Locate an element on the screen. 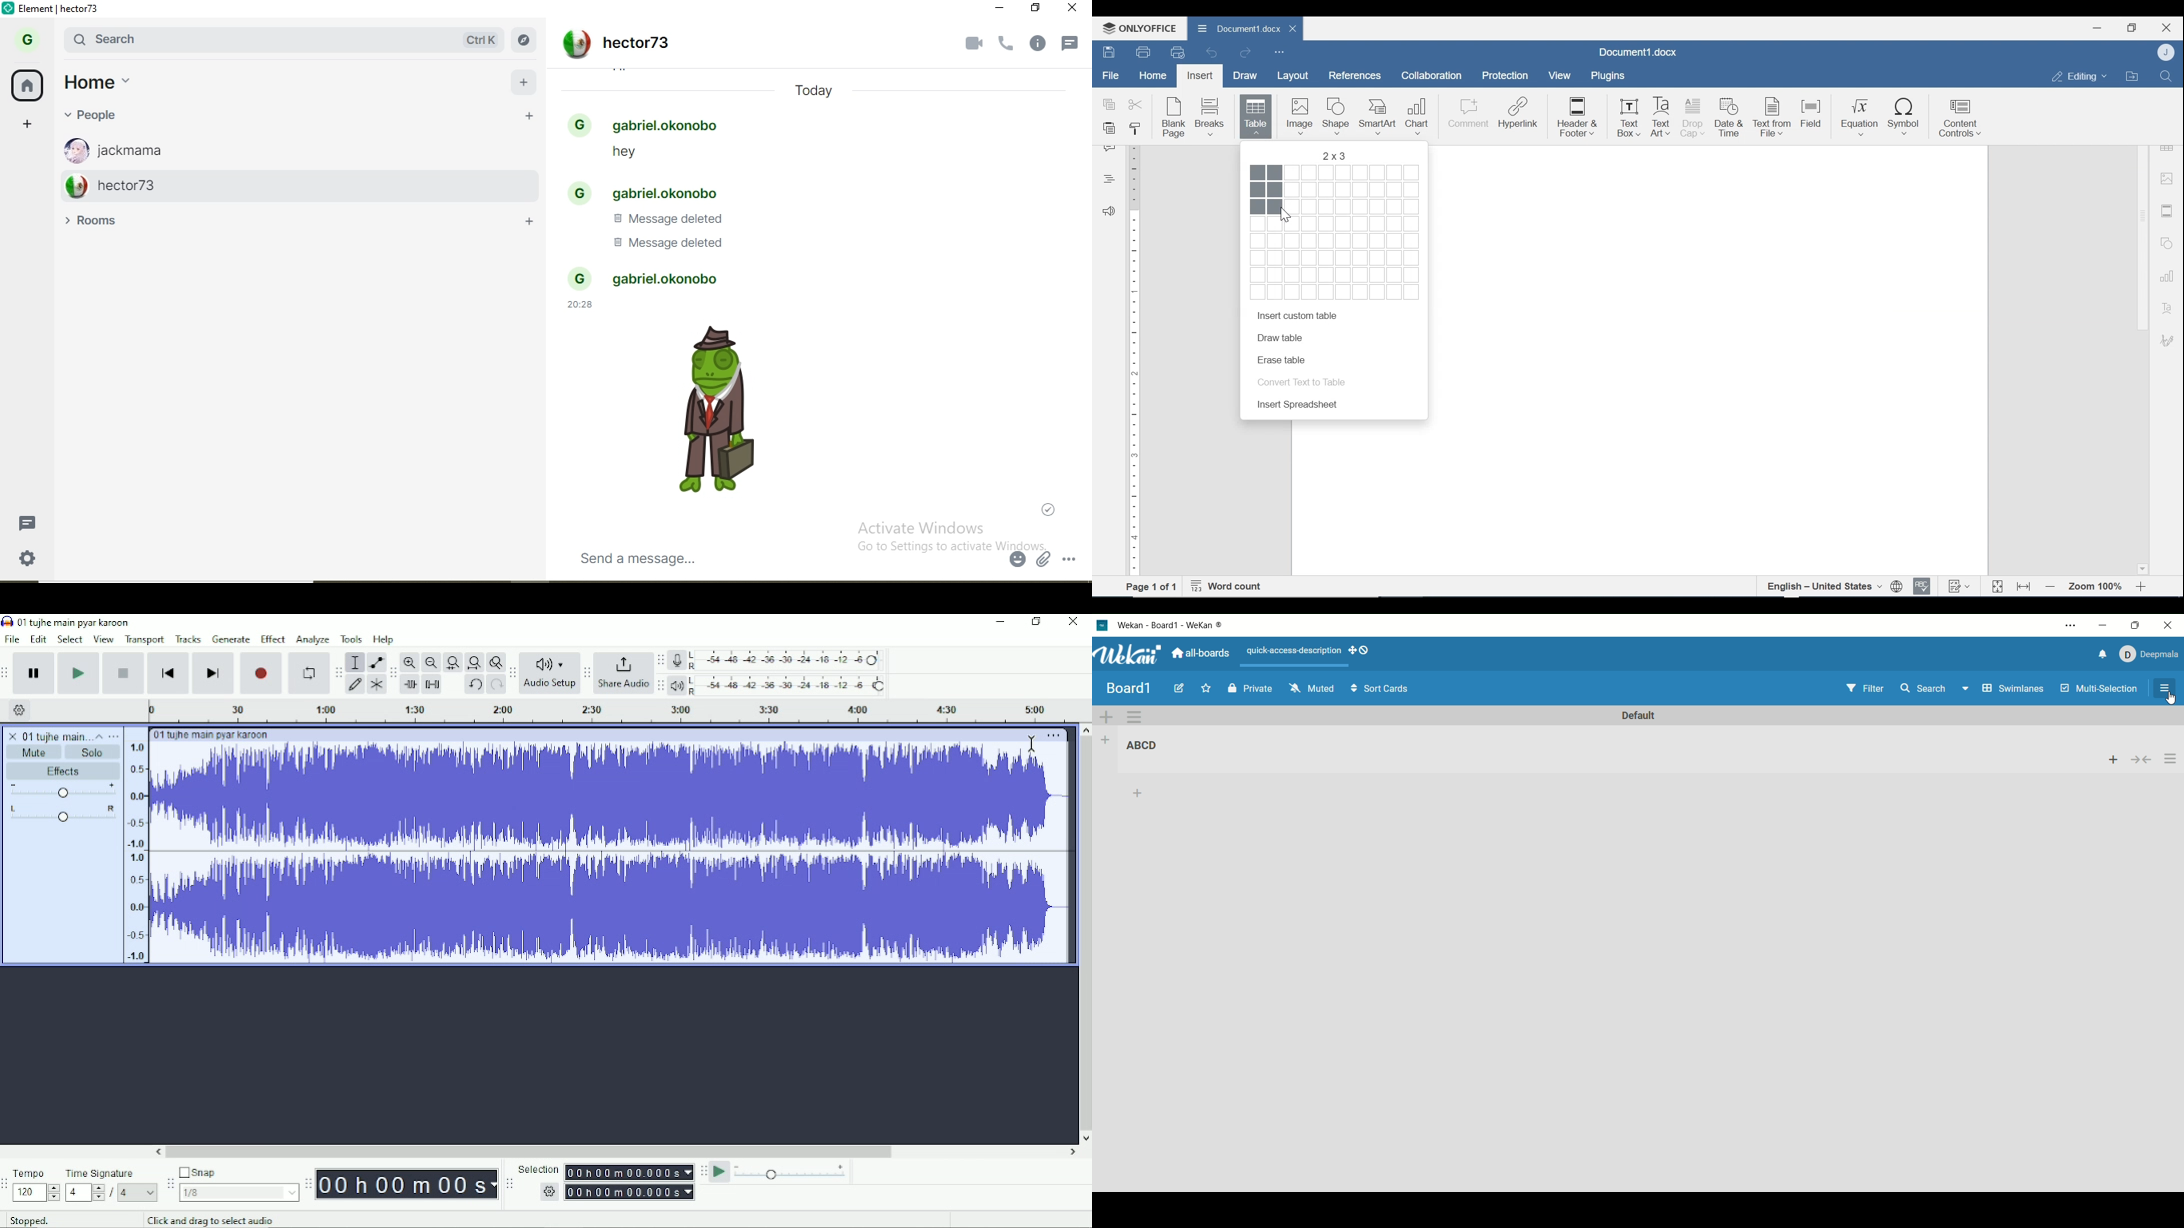  chatbox is located at coordinates (780, 558).